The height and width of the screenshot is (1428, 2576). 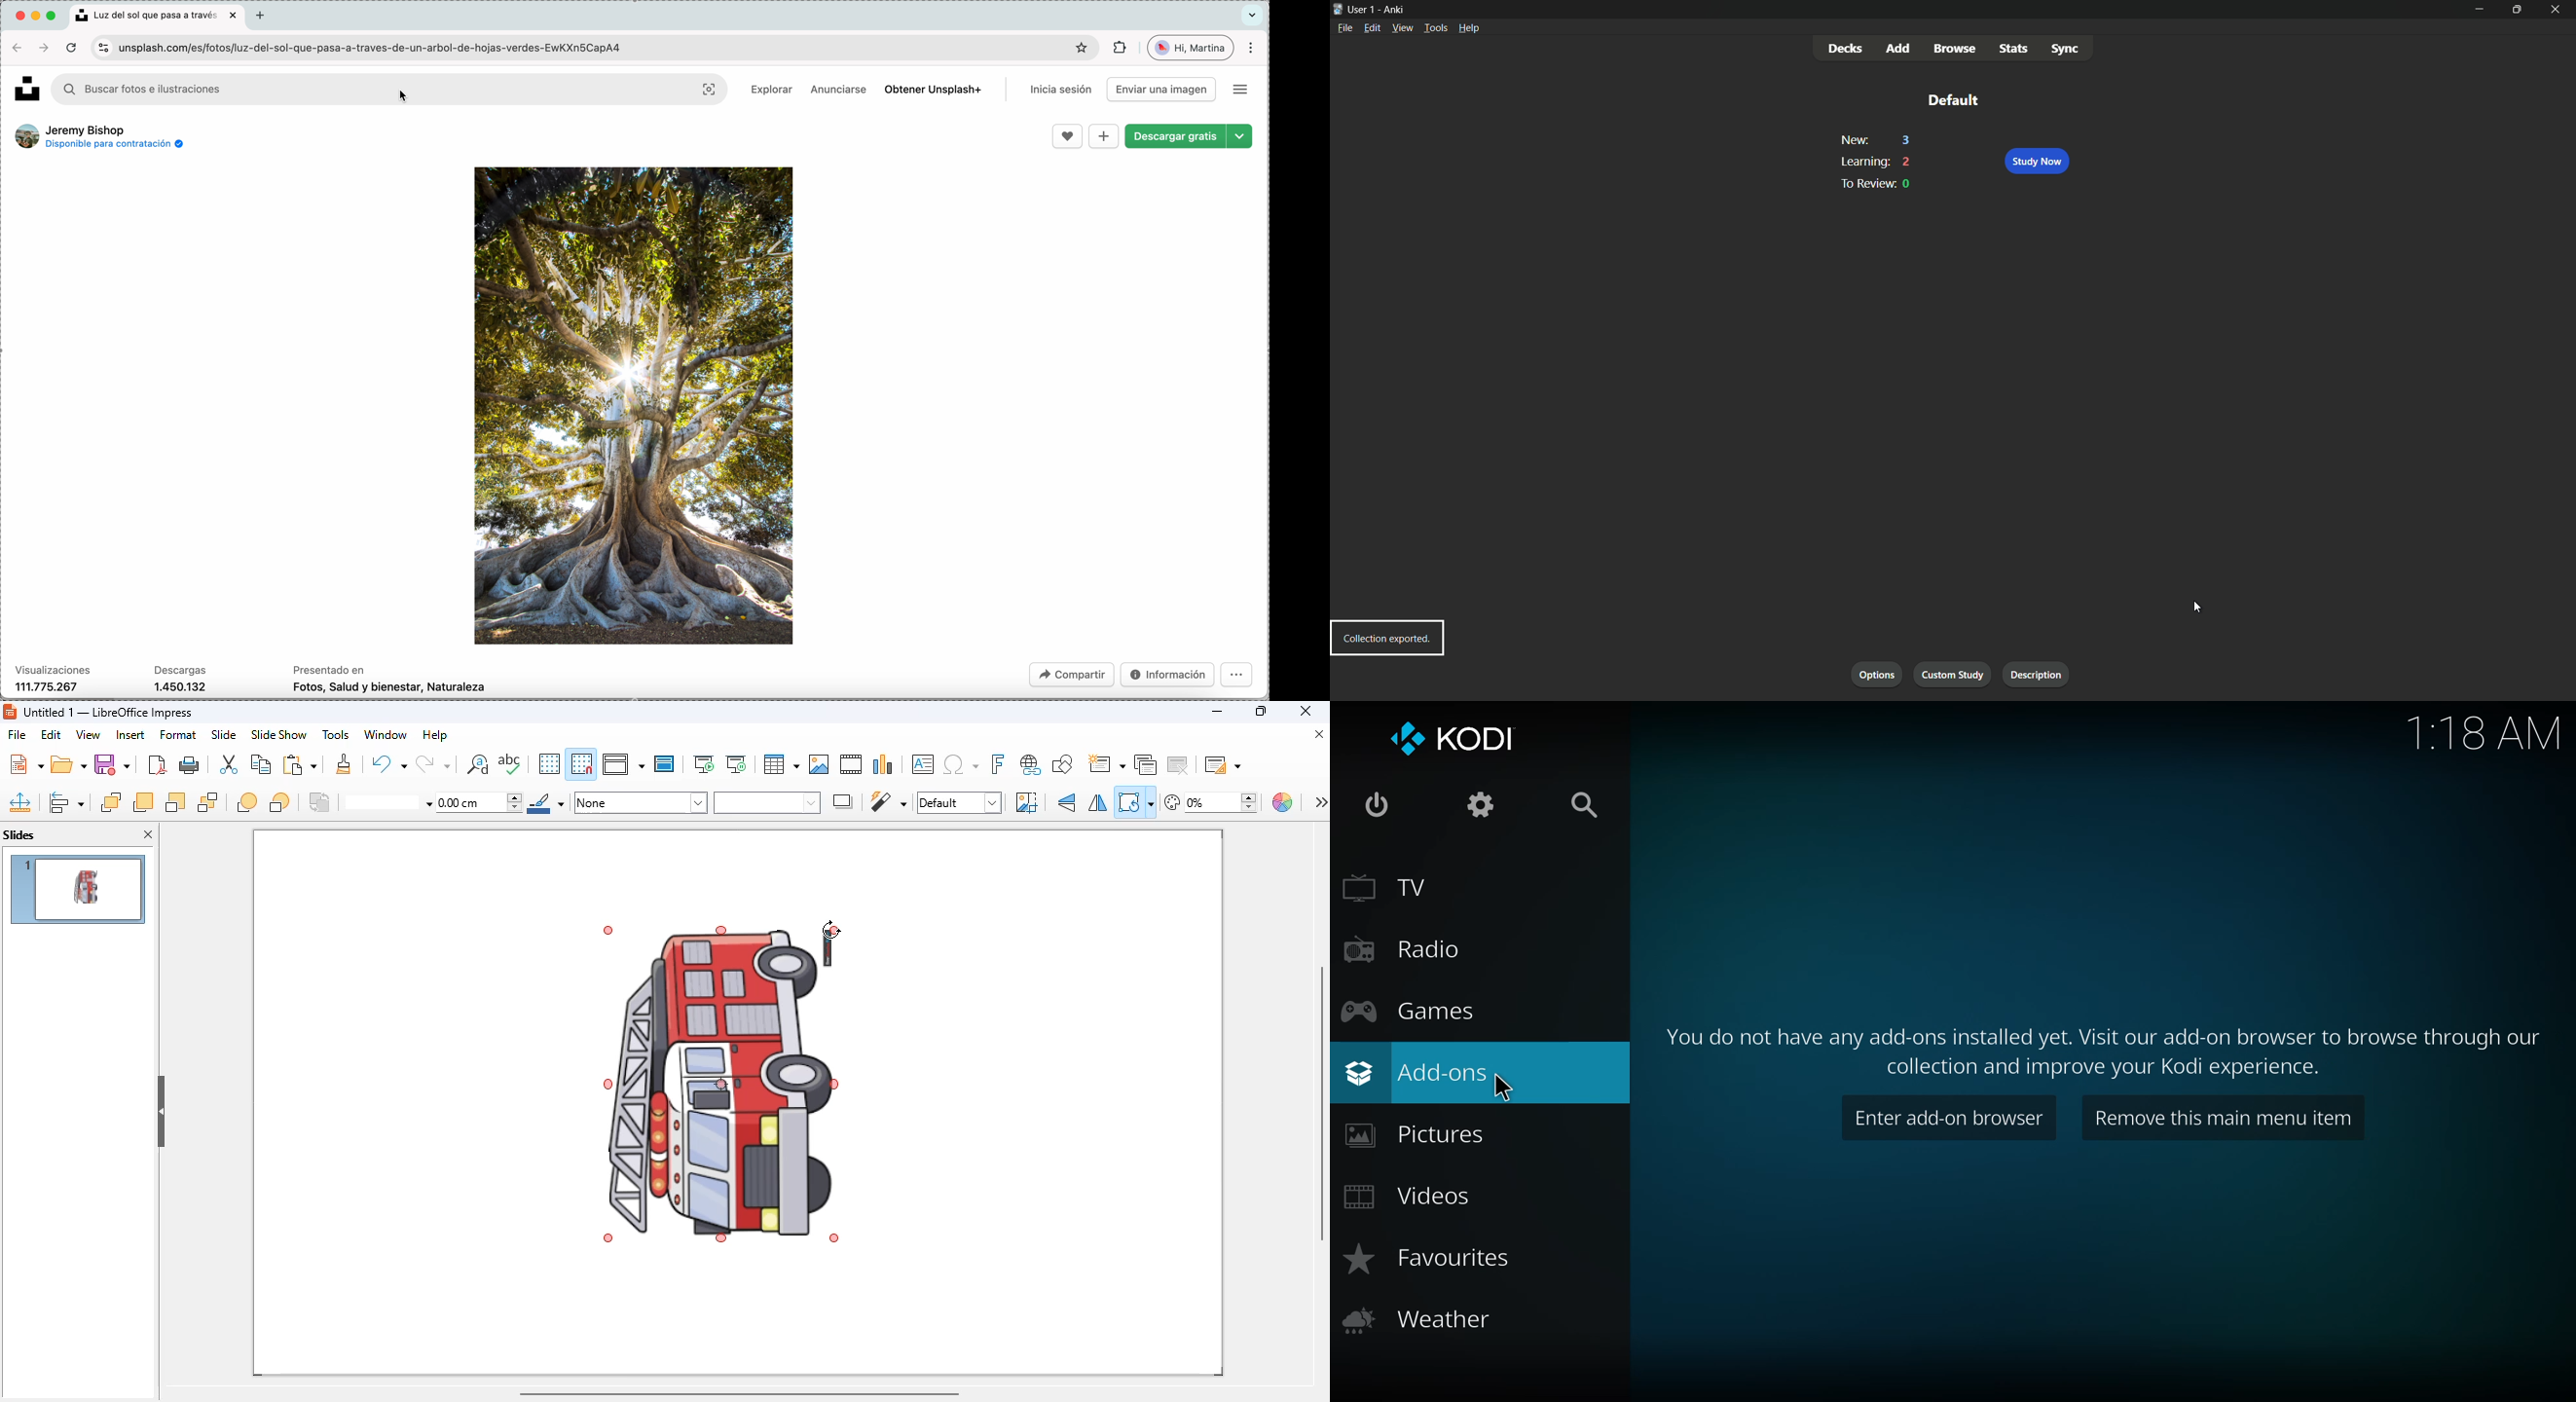 What do you see at coordinates (178, 734) in the screenshot?
I see `format` at bounding box center [178, 734].